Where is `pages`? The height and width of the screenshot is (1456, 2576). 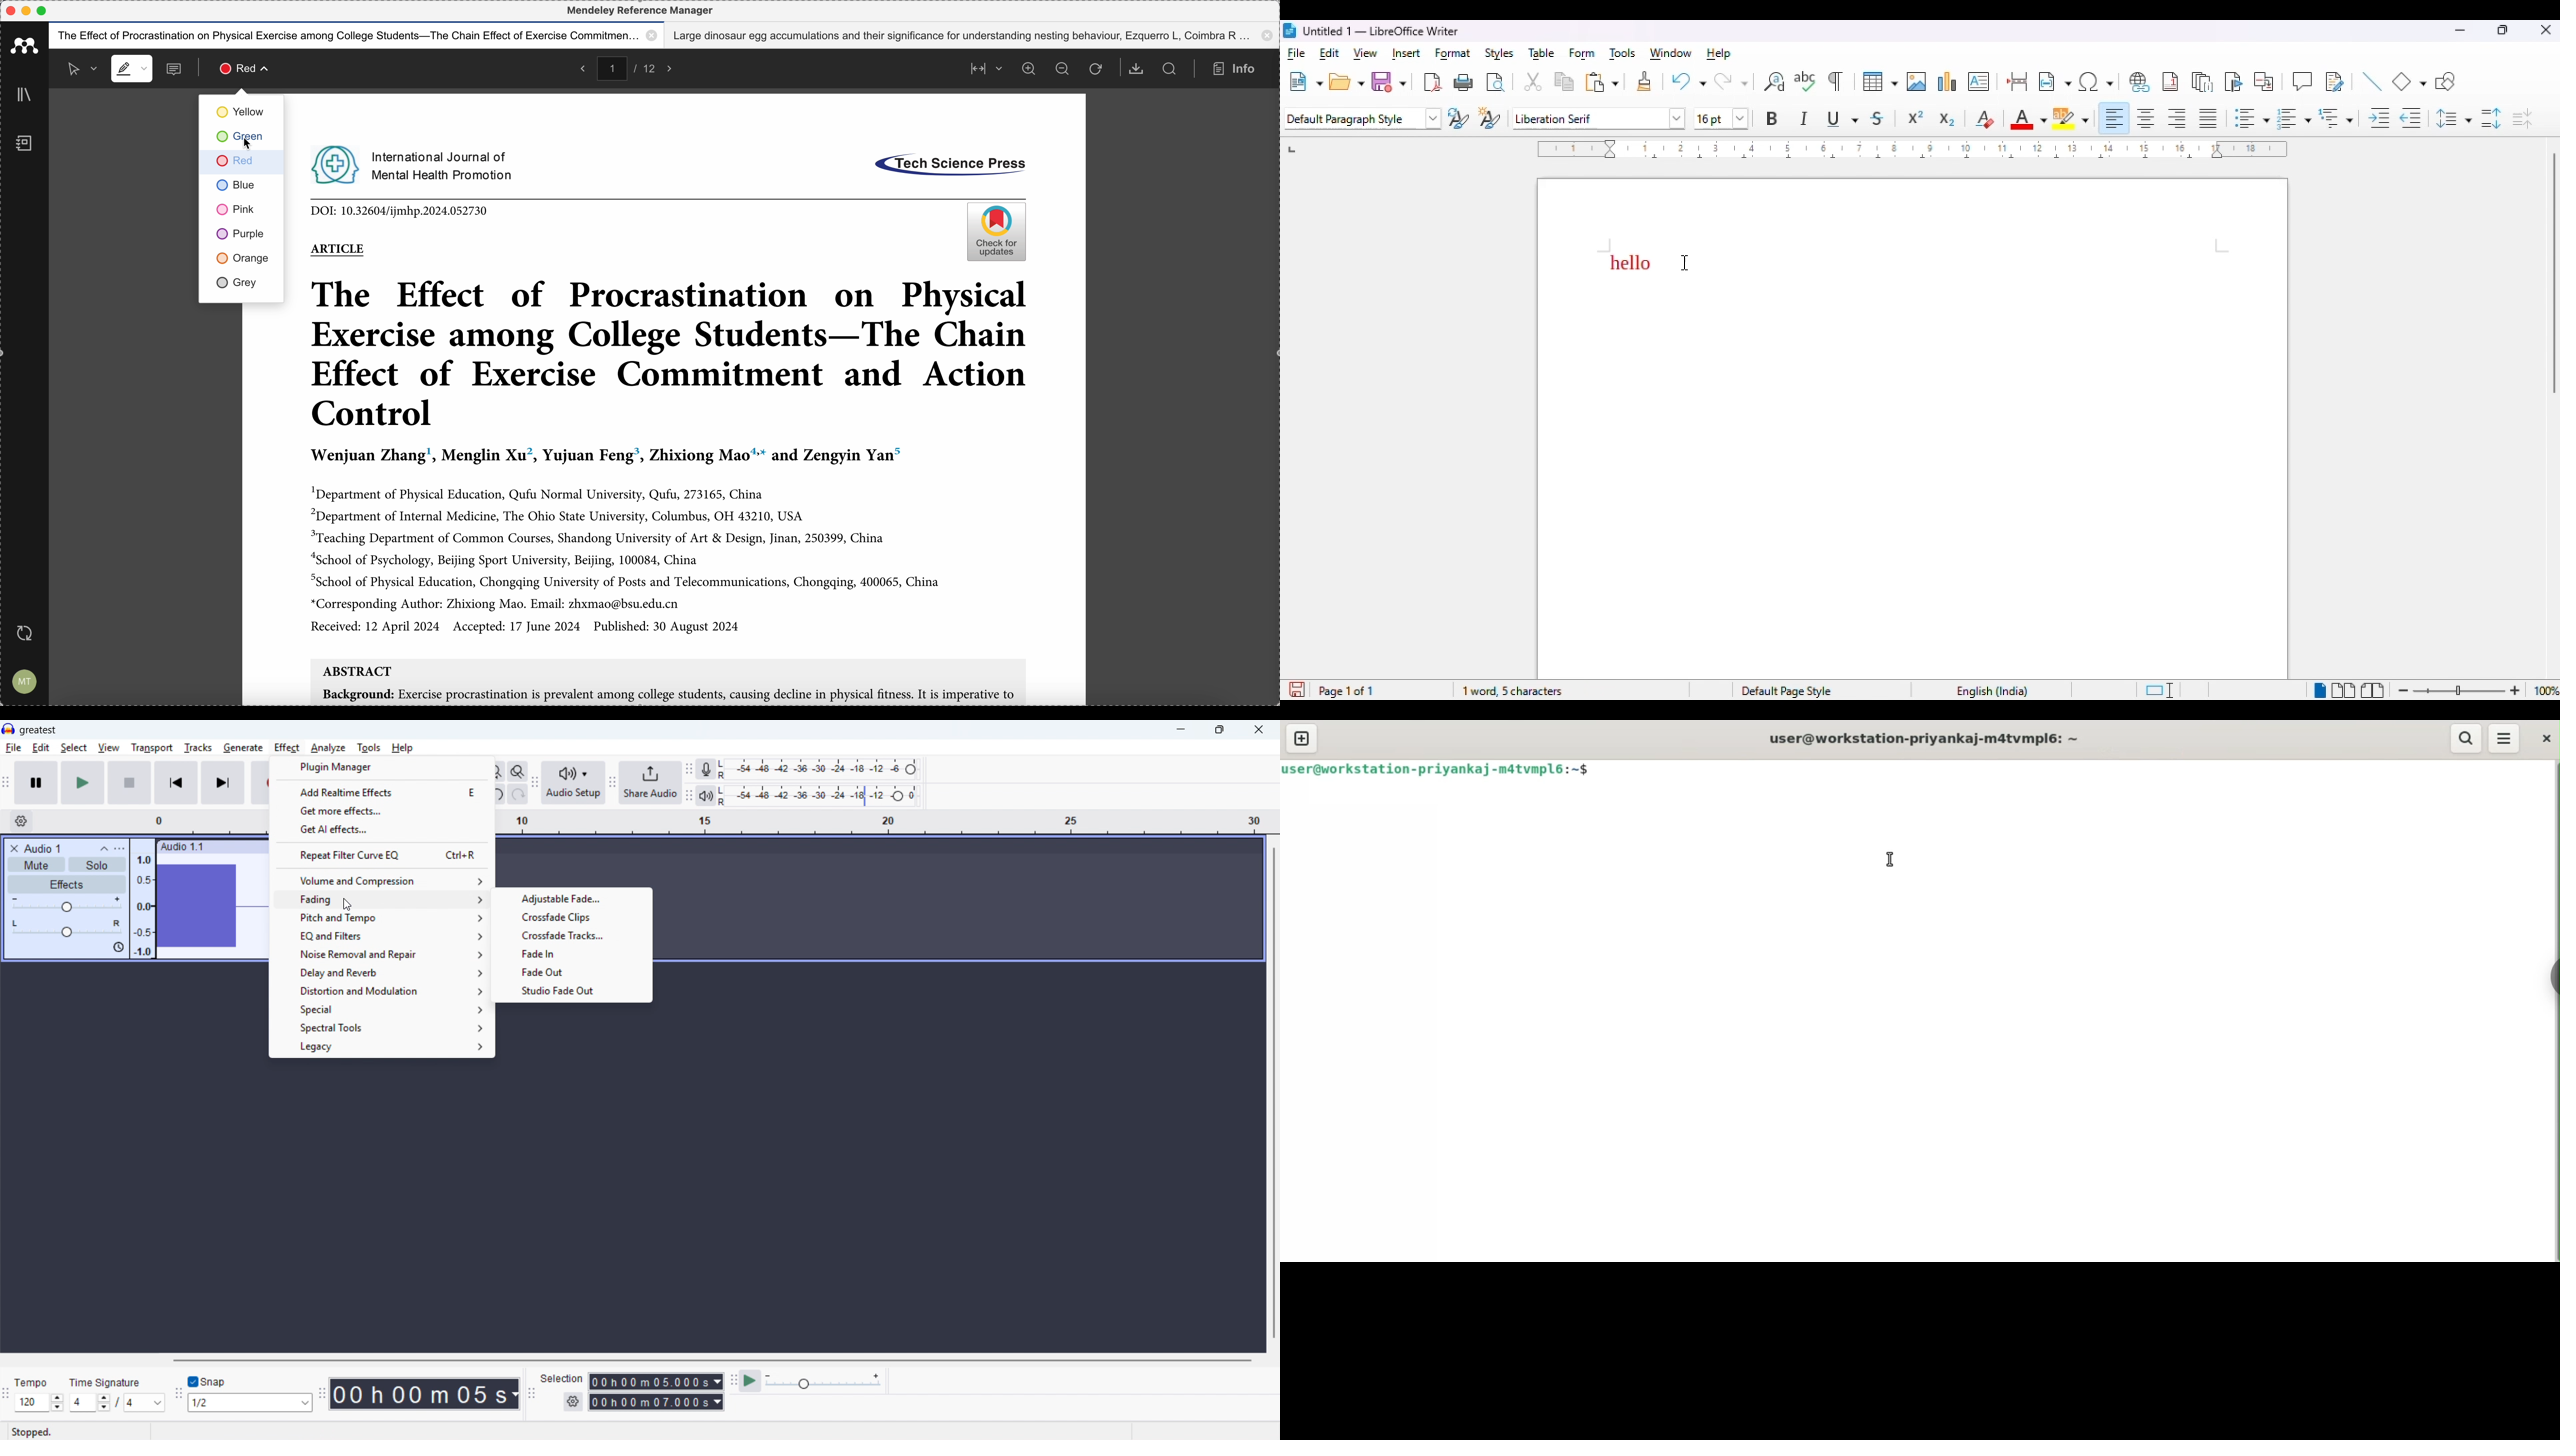 pages is located at coordinates (630, 67).